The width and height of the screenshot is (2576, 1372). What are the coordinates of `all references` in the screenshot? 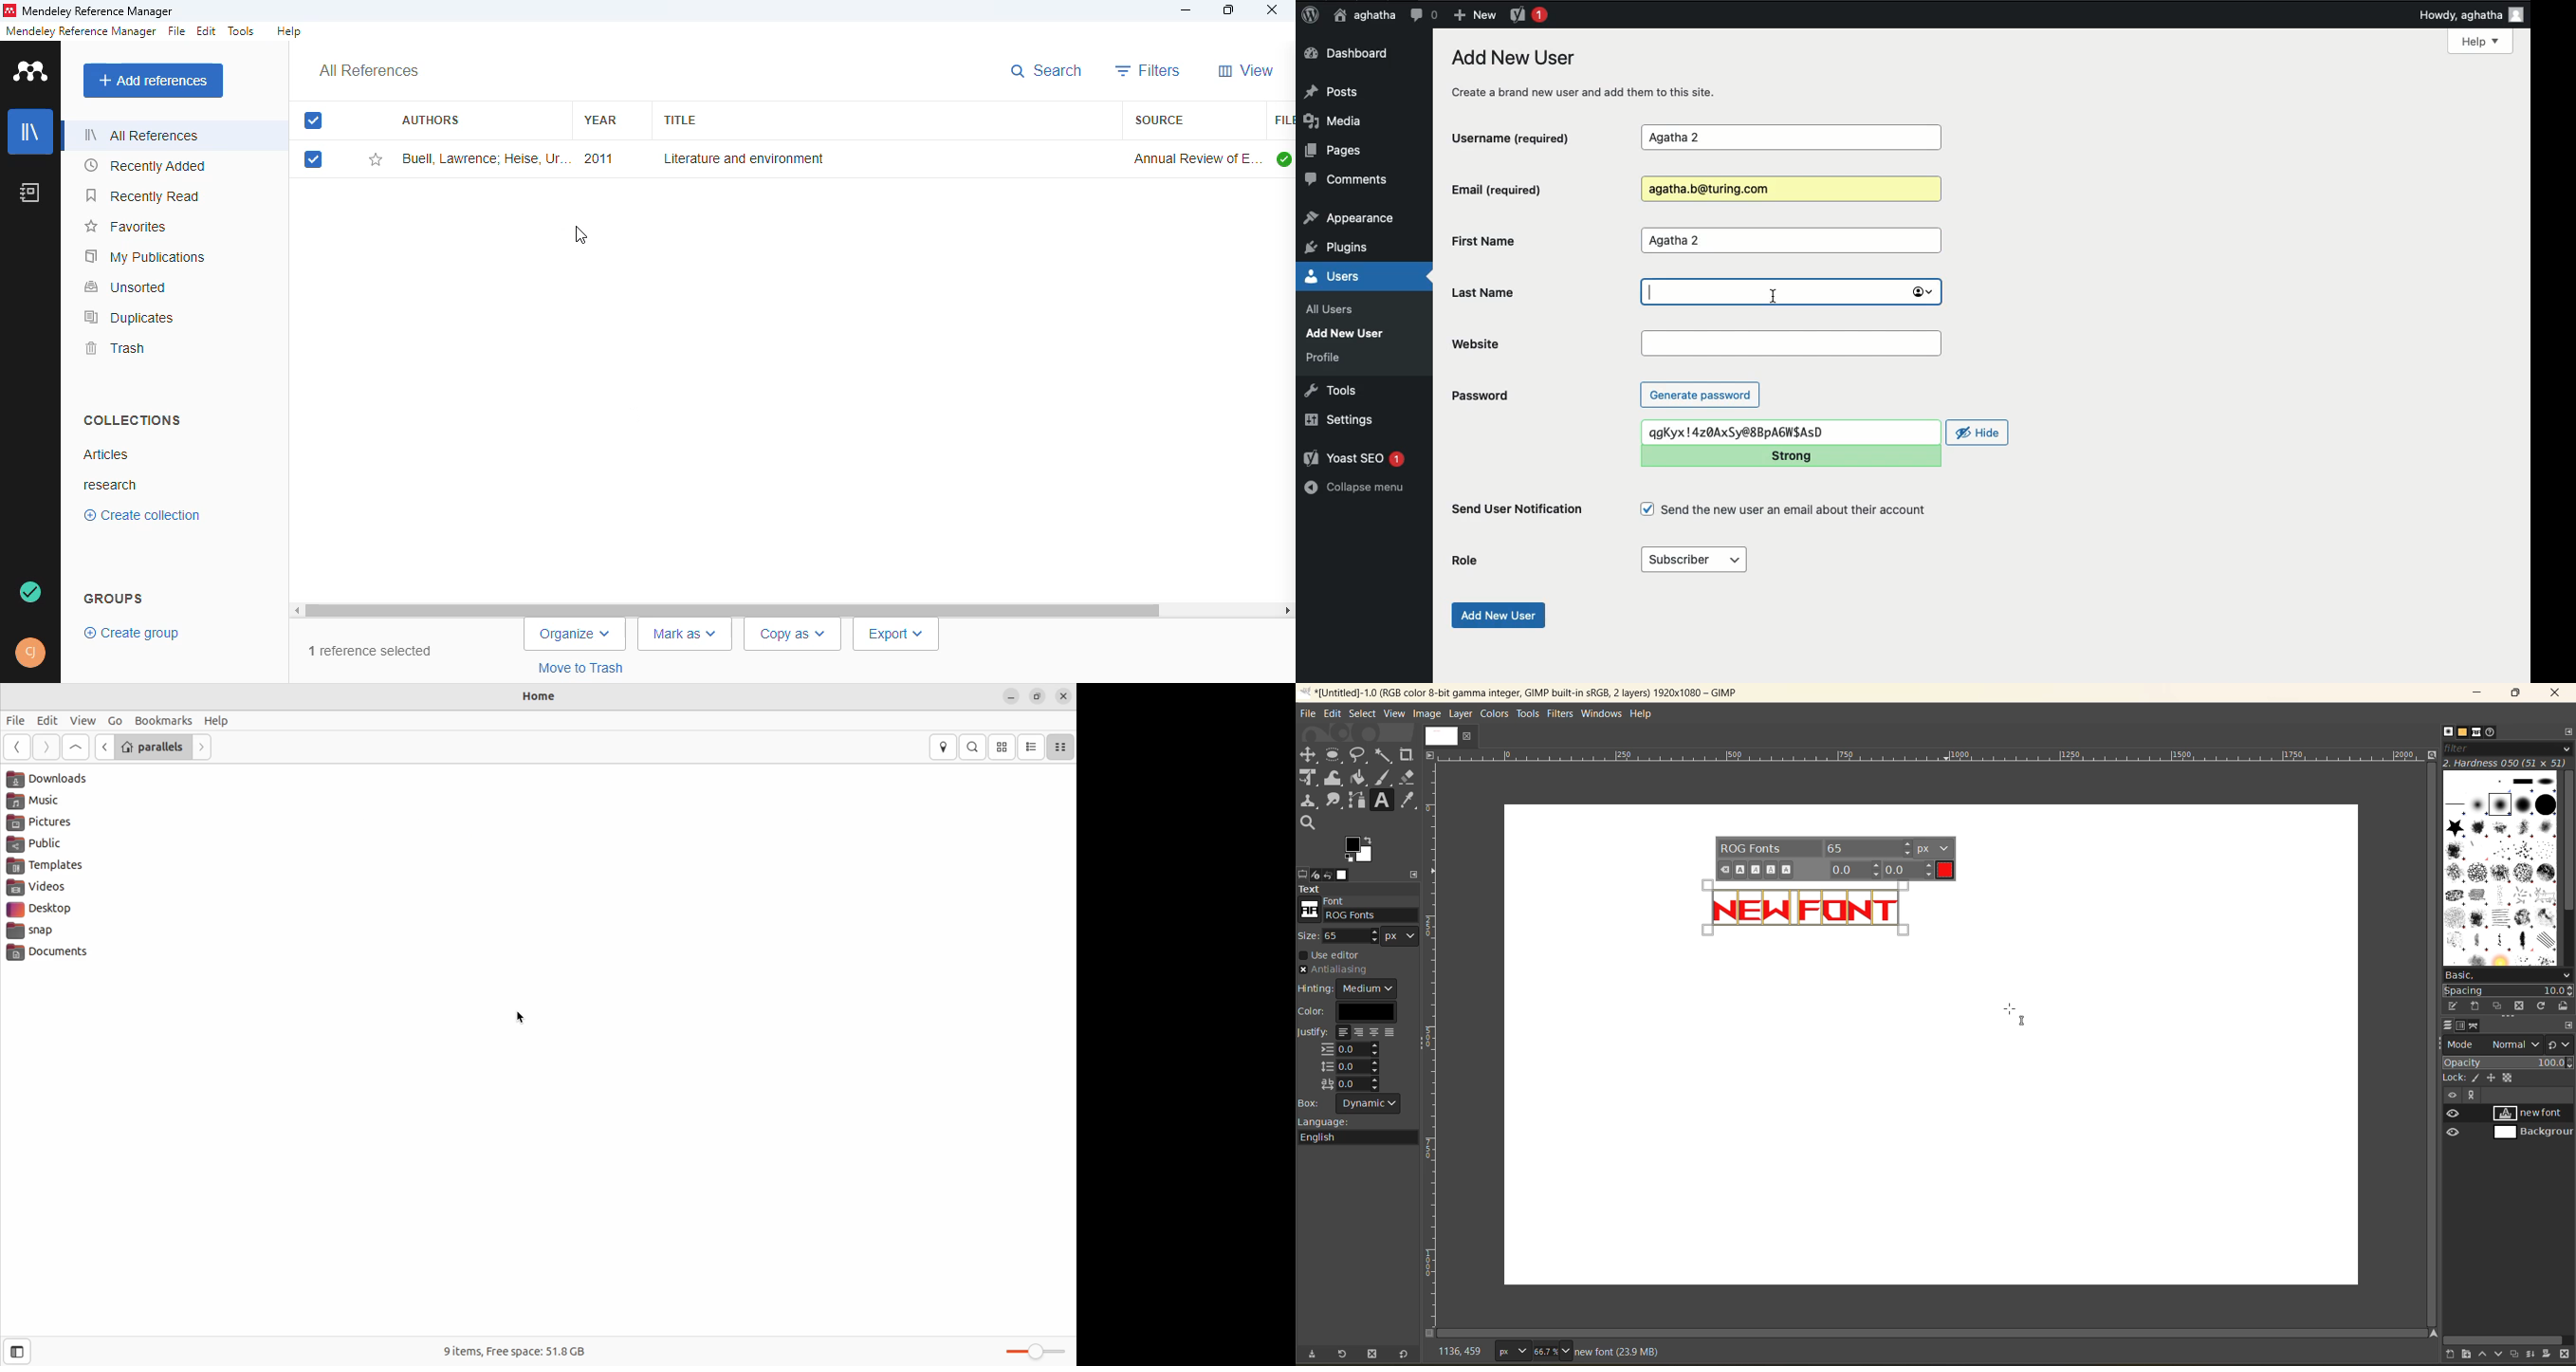 It's located at (142, 135).